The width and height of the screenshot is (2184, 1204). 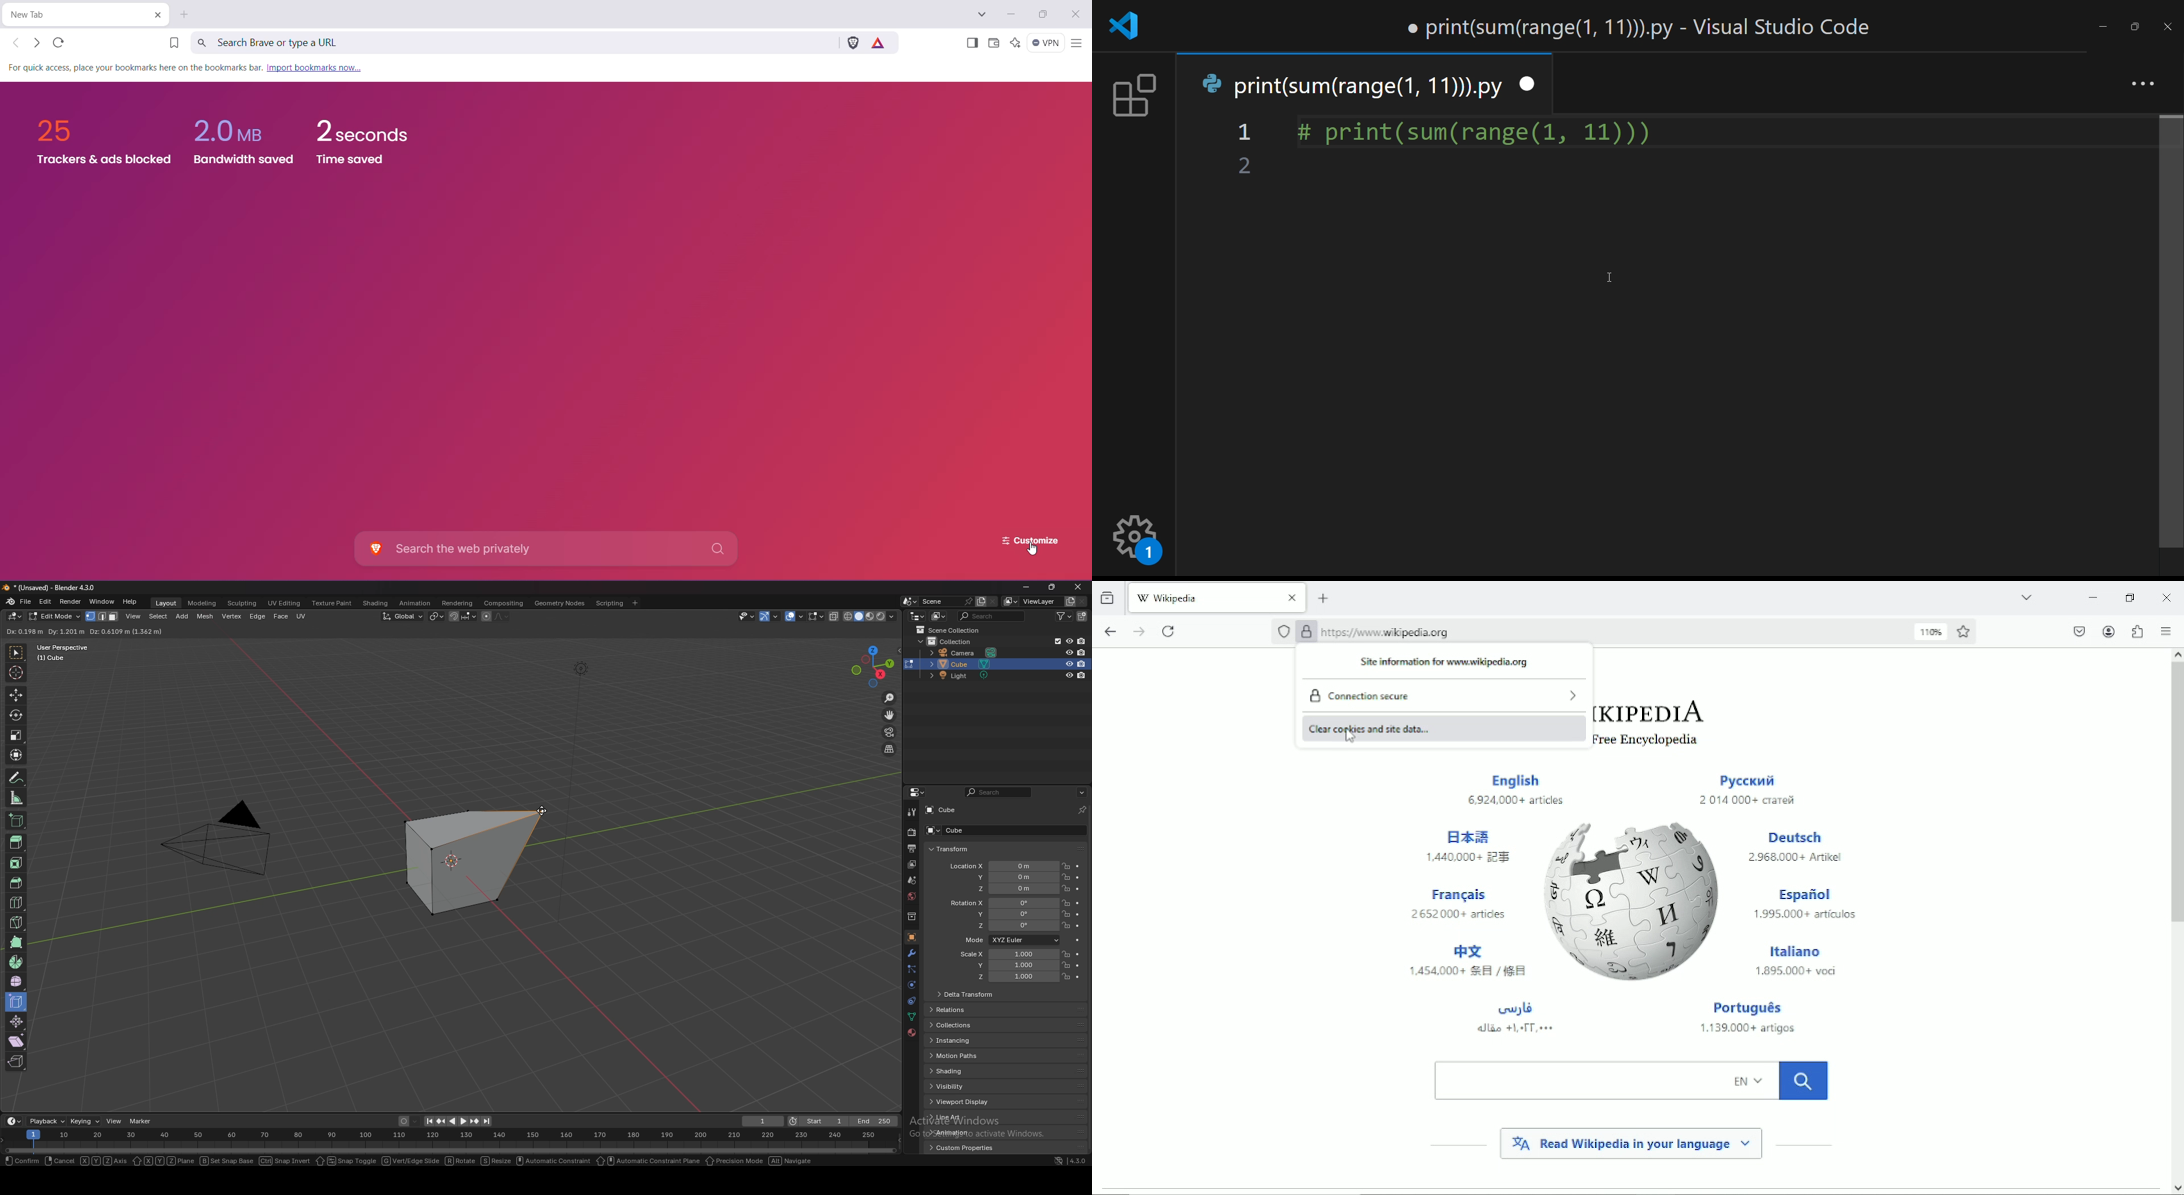 I want to click on restore down, so click(x=2131, y=597).